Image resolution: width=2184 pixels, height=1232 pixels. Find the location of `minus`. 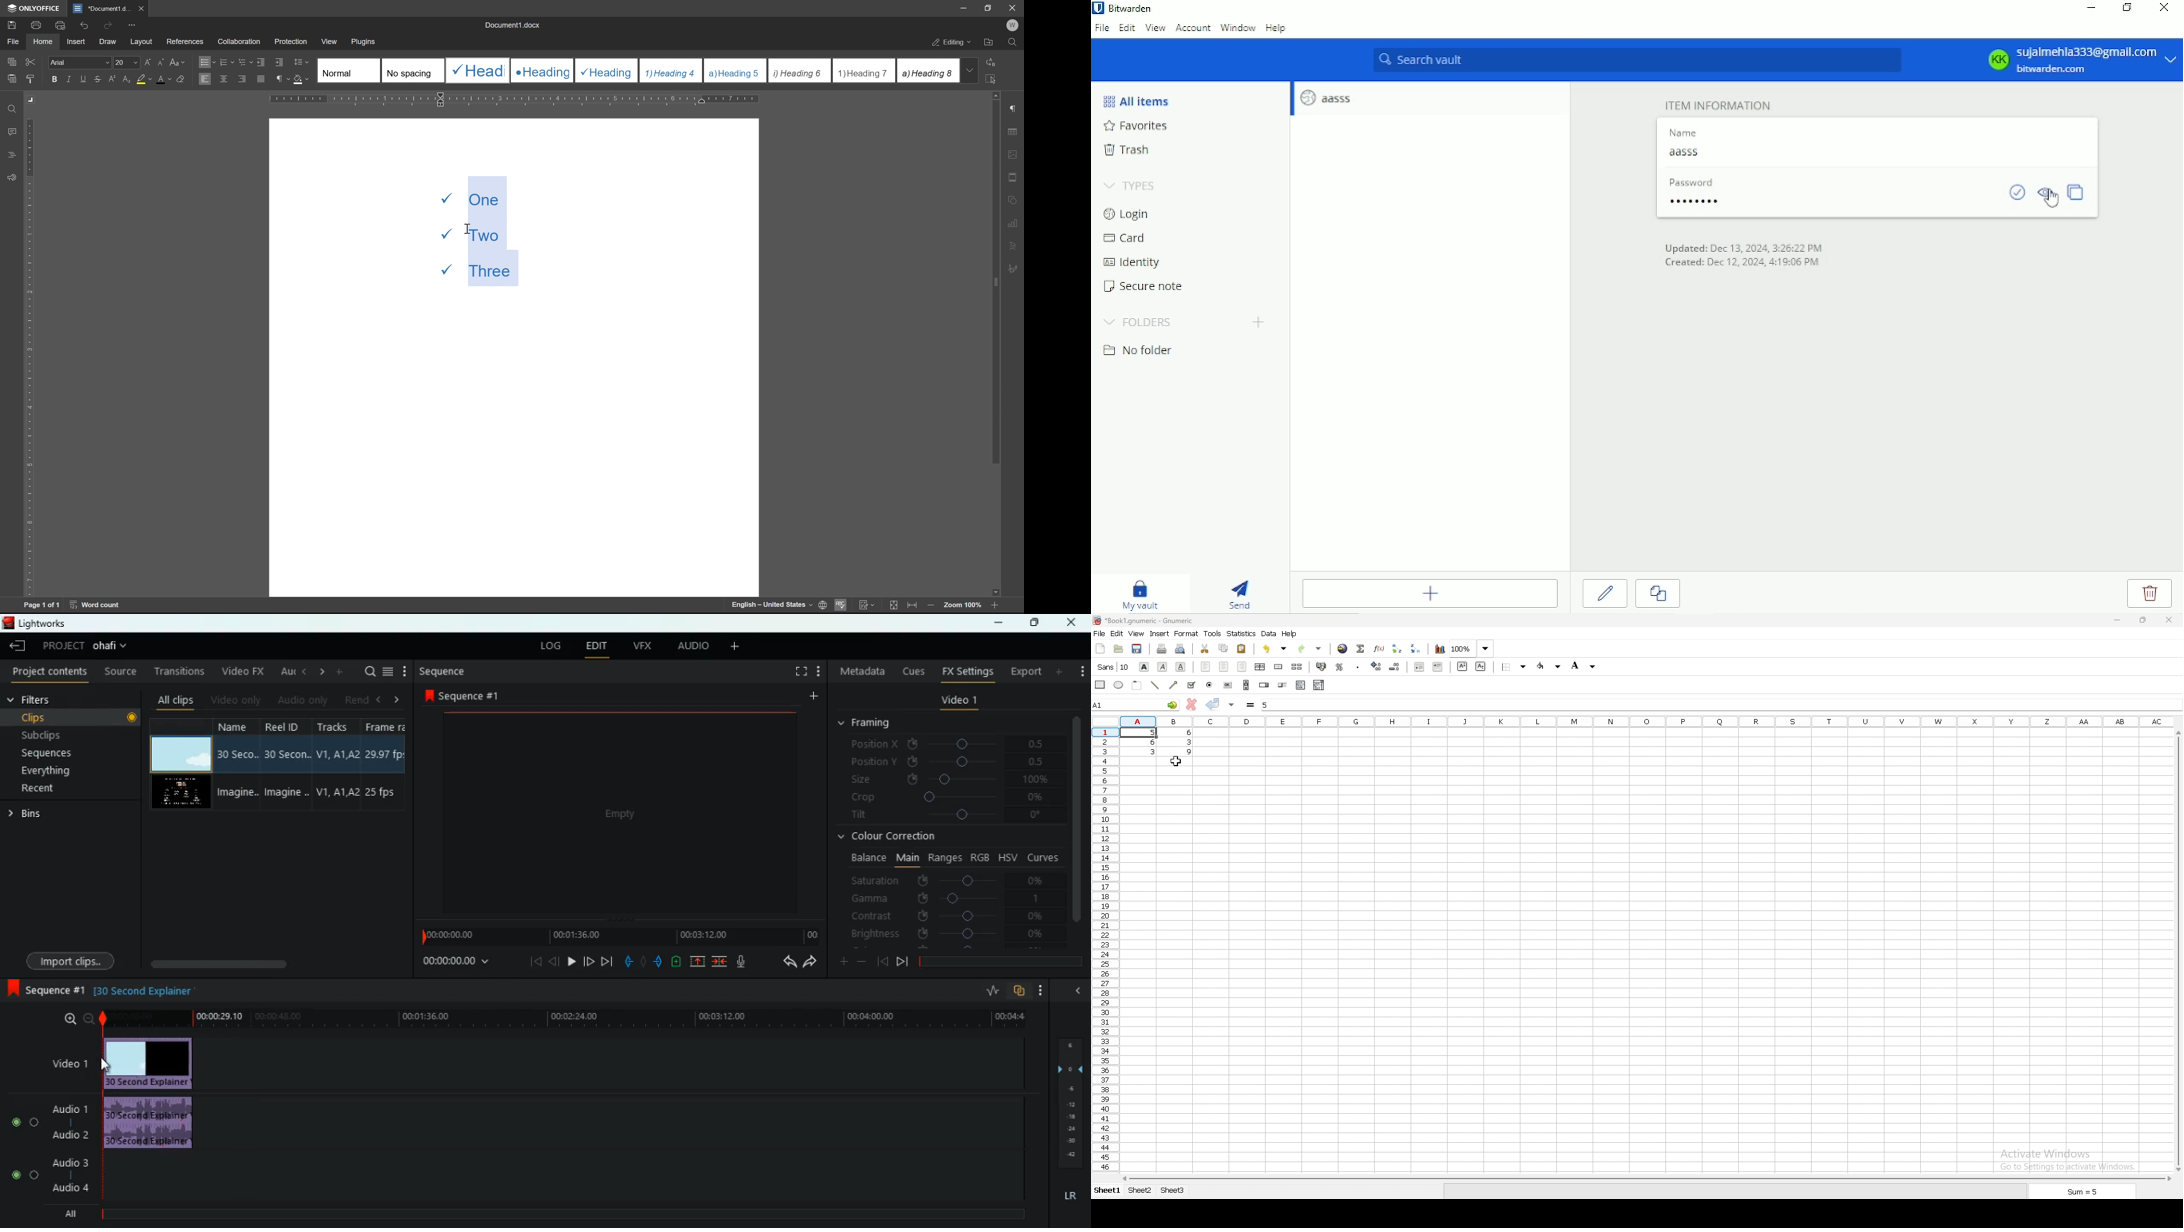

minus is located at coordinates (862, 961).